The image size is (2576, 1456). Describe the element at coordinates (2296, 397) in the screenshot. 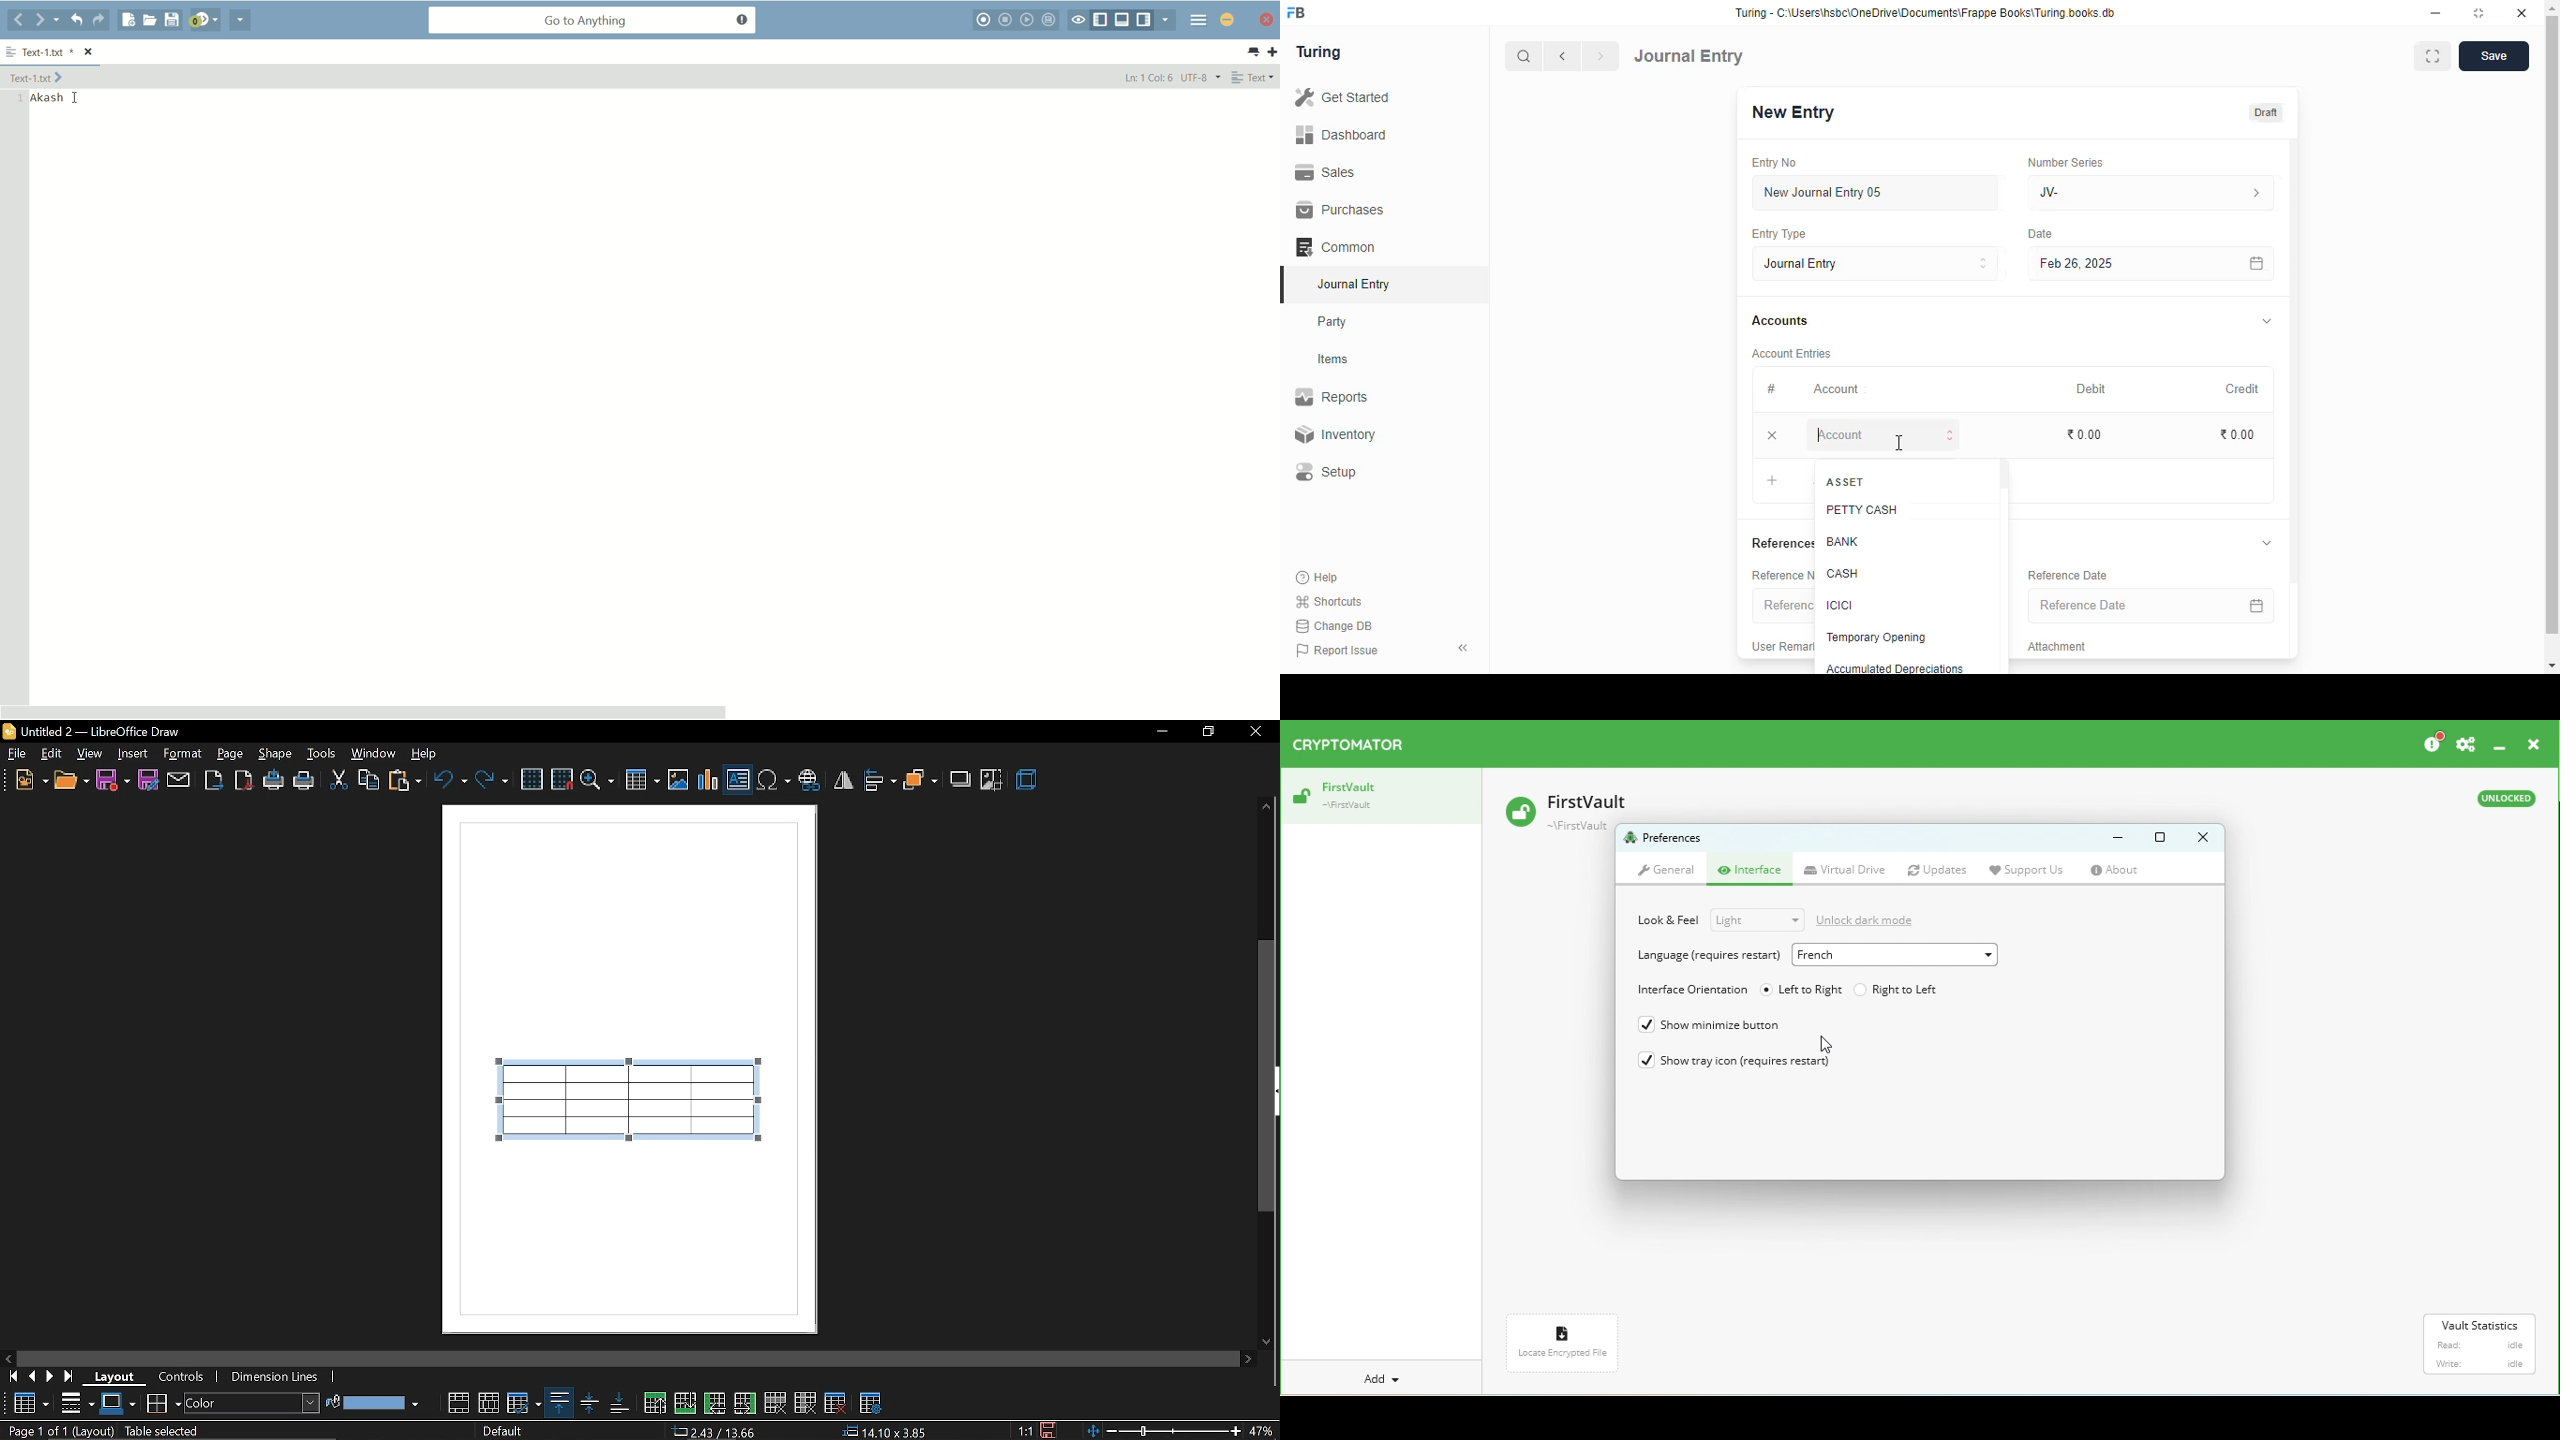

I see `scroll bar` at that location.